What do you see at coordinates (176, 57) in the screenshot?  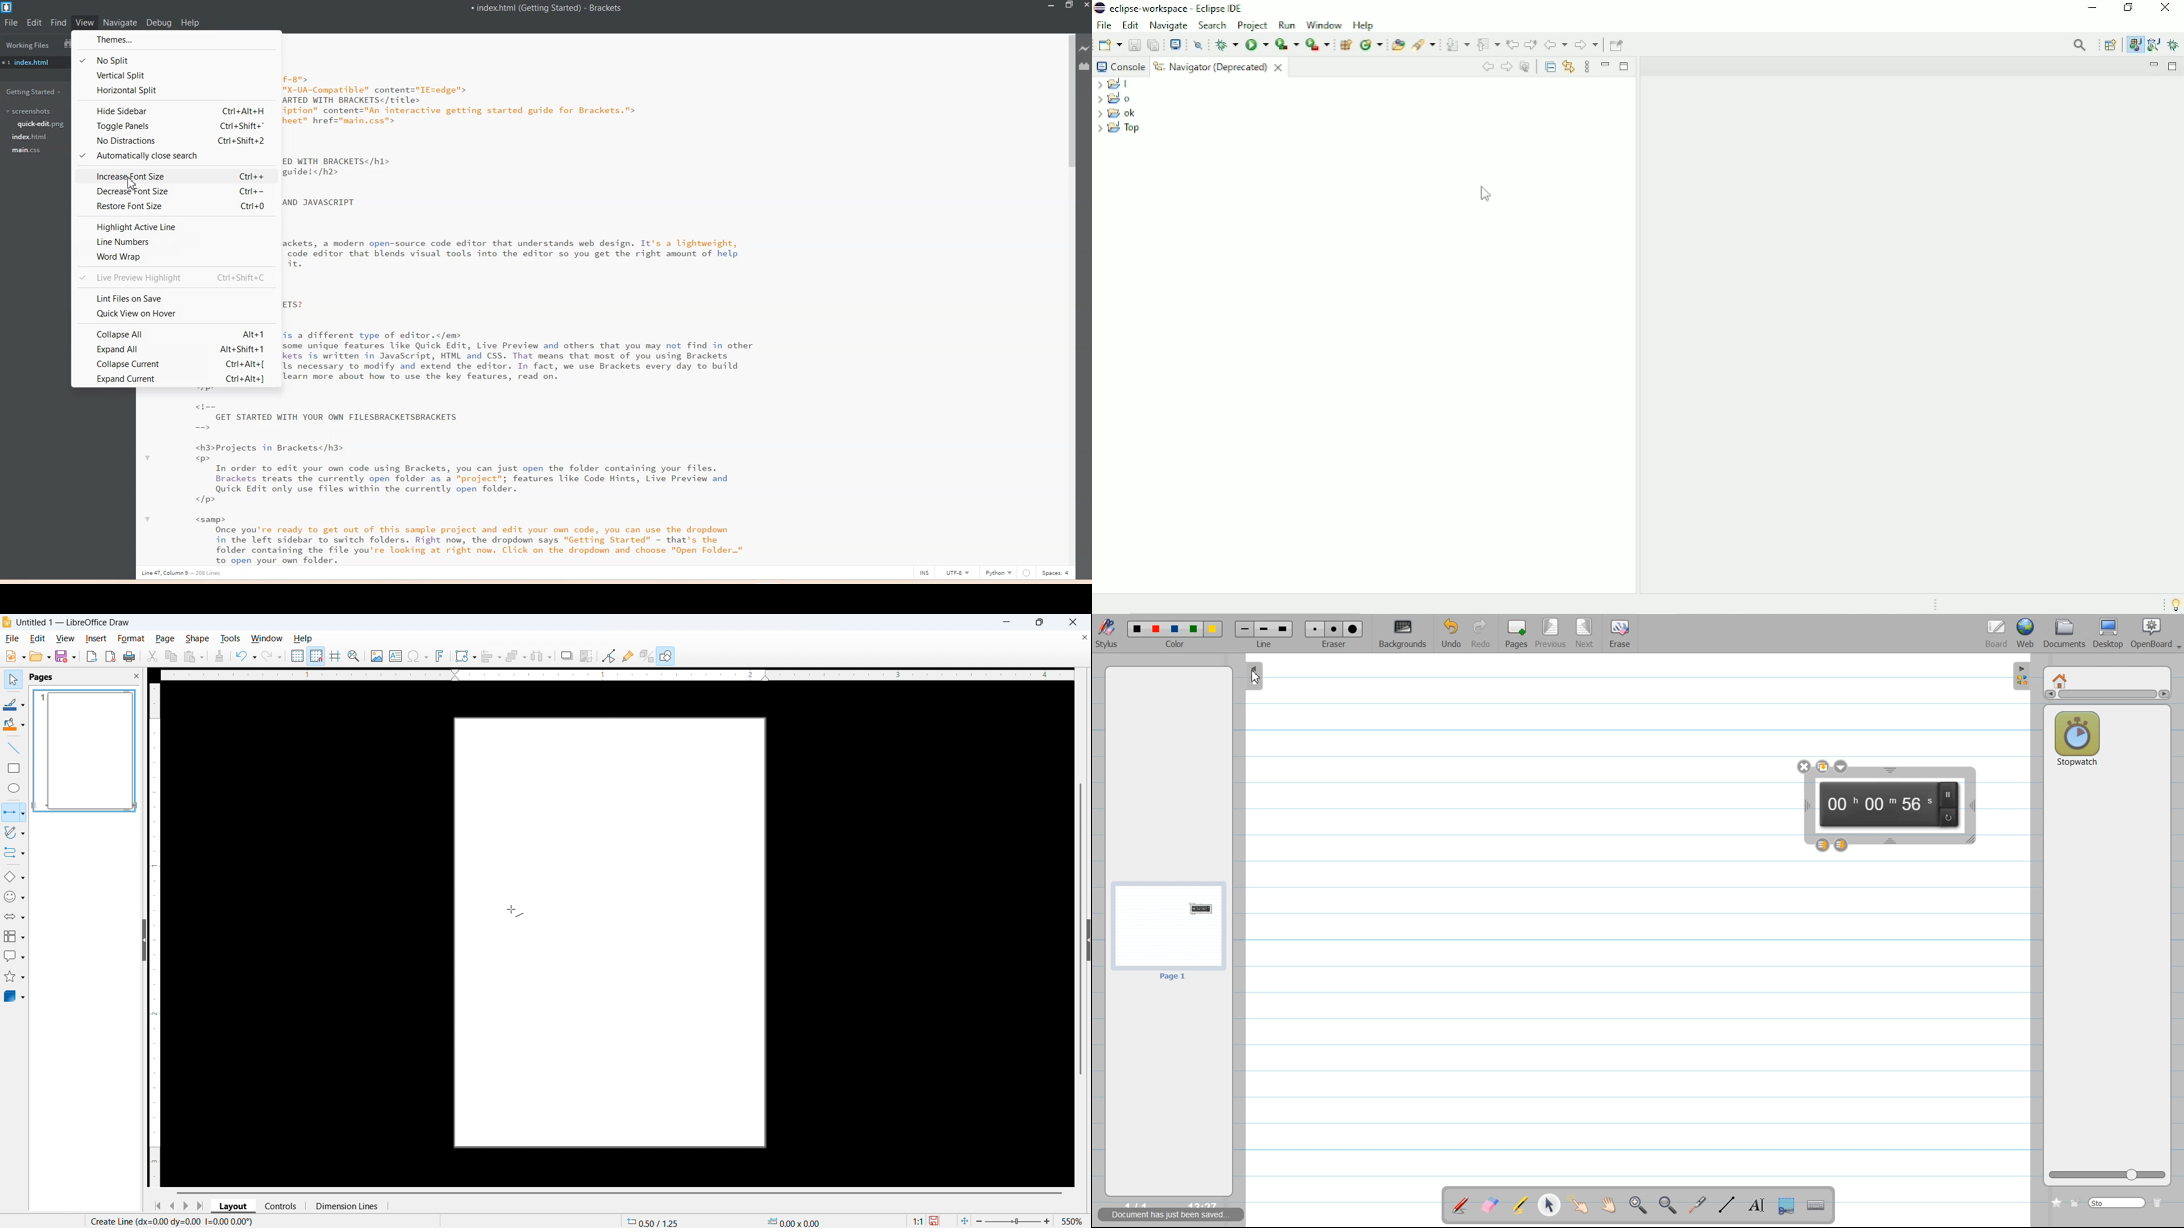 I see `No Split` at bounding box center [176, 57].